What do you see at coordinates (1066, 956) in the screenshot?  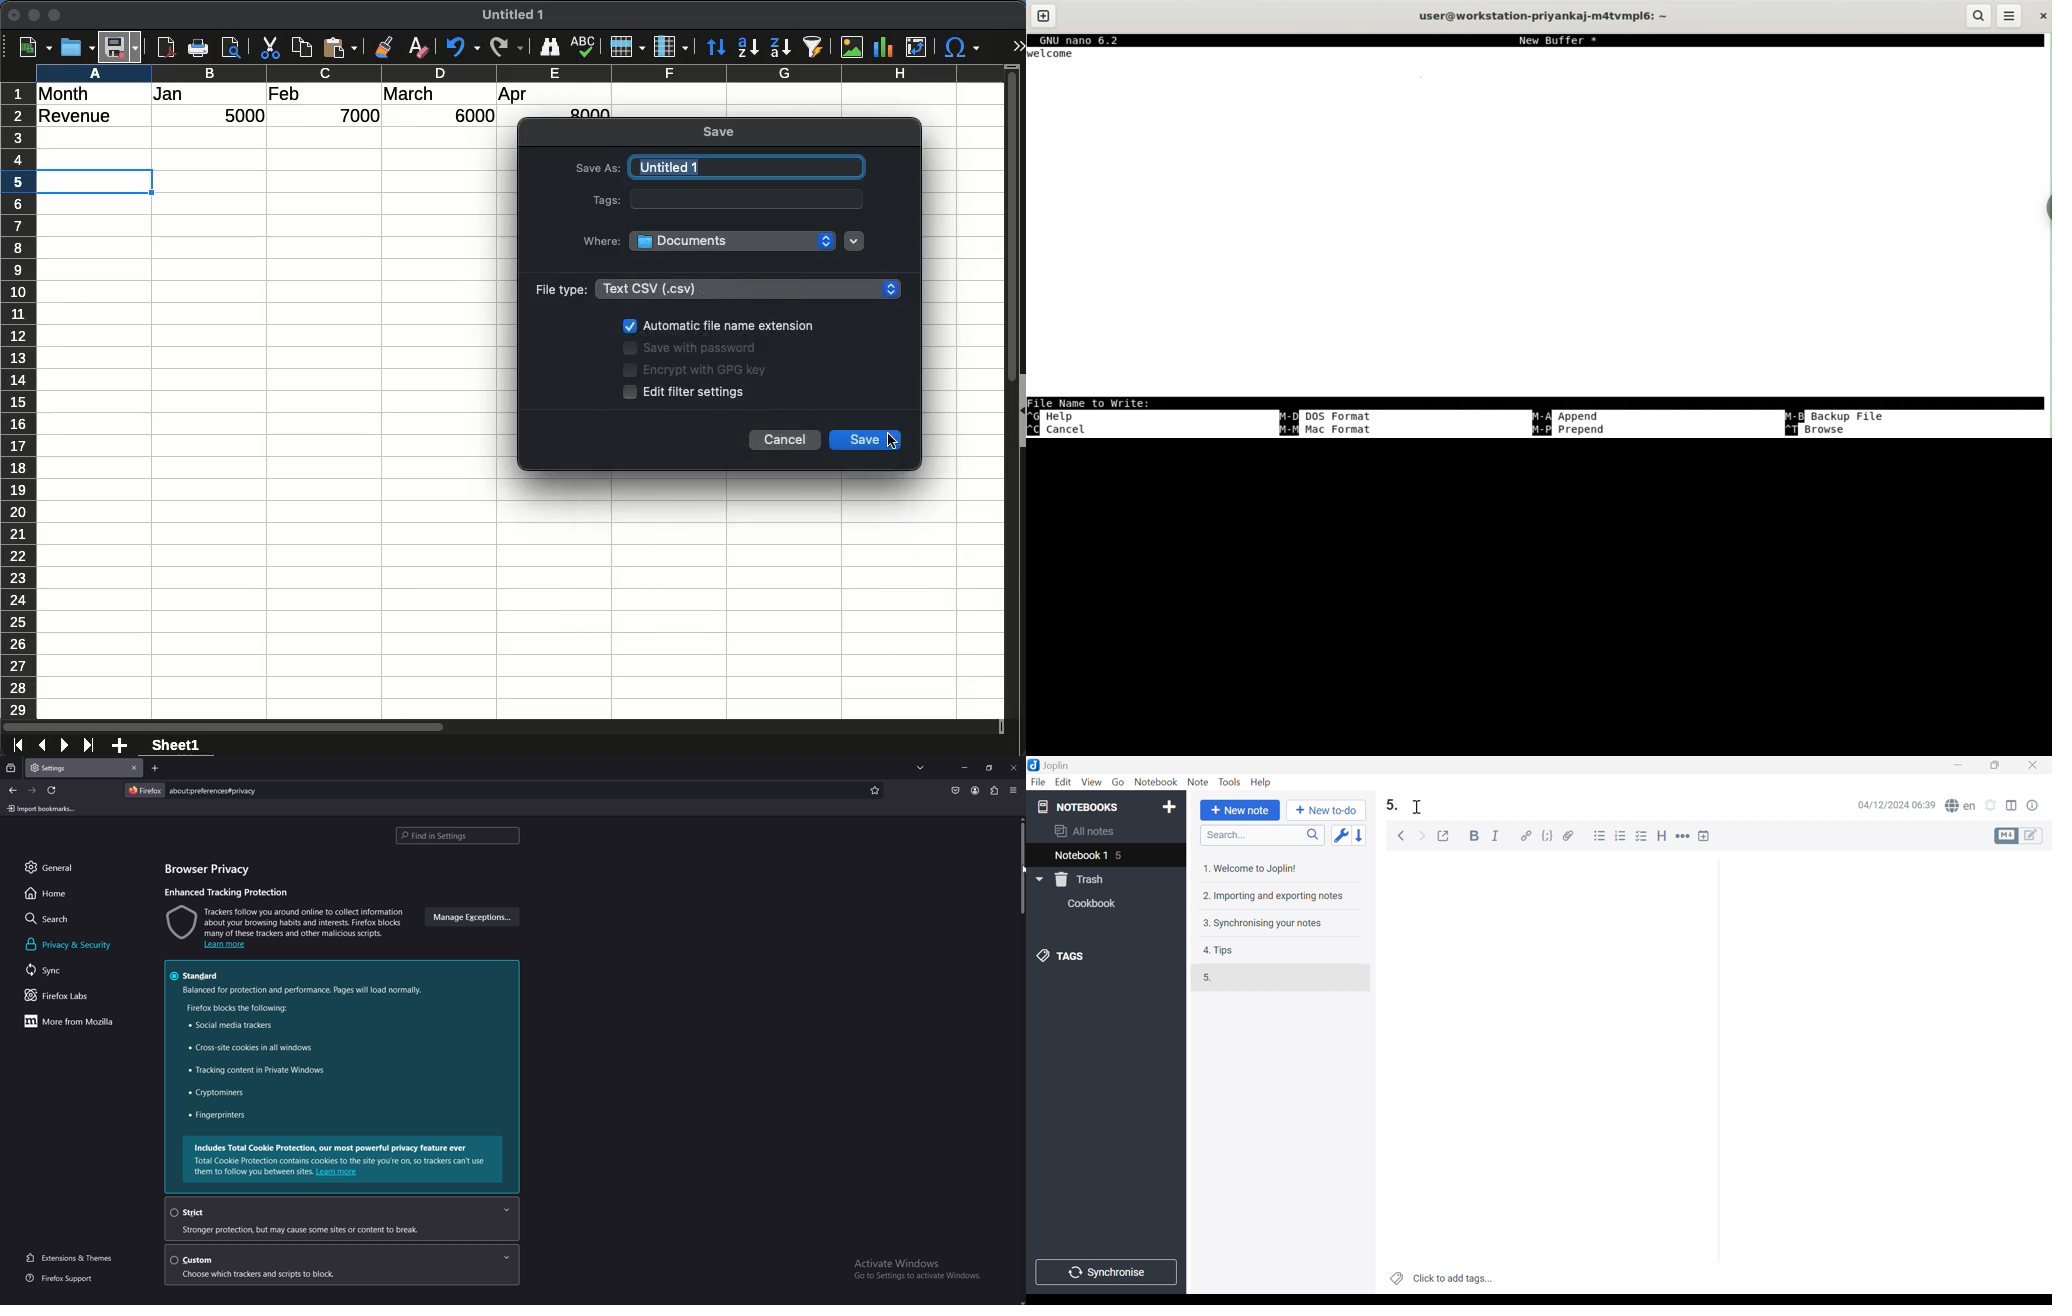 I see `TAGS` at bounding box center [1066, 956].